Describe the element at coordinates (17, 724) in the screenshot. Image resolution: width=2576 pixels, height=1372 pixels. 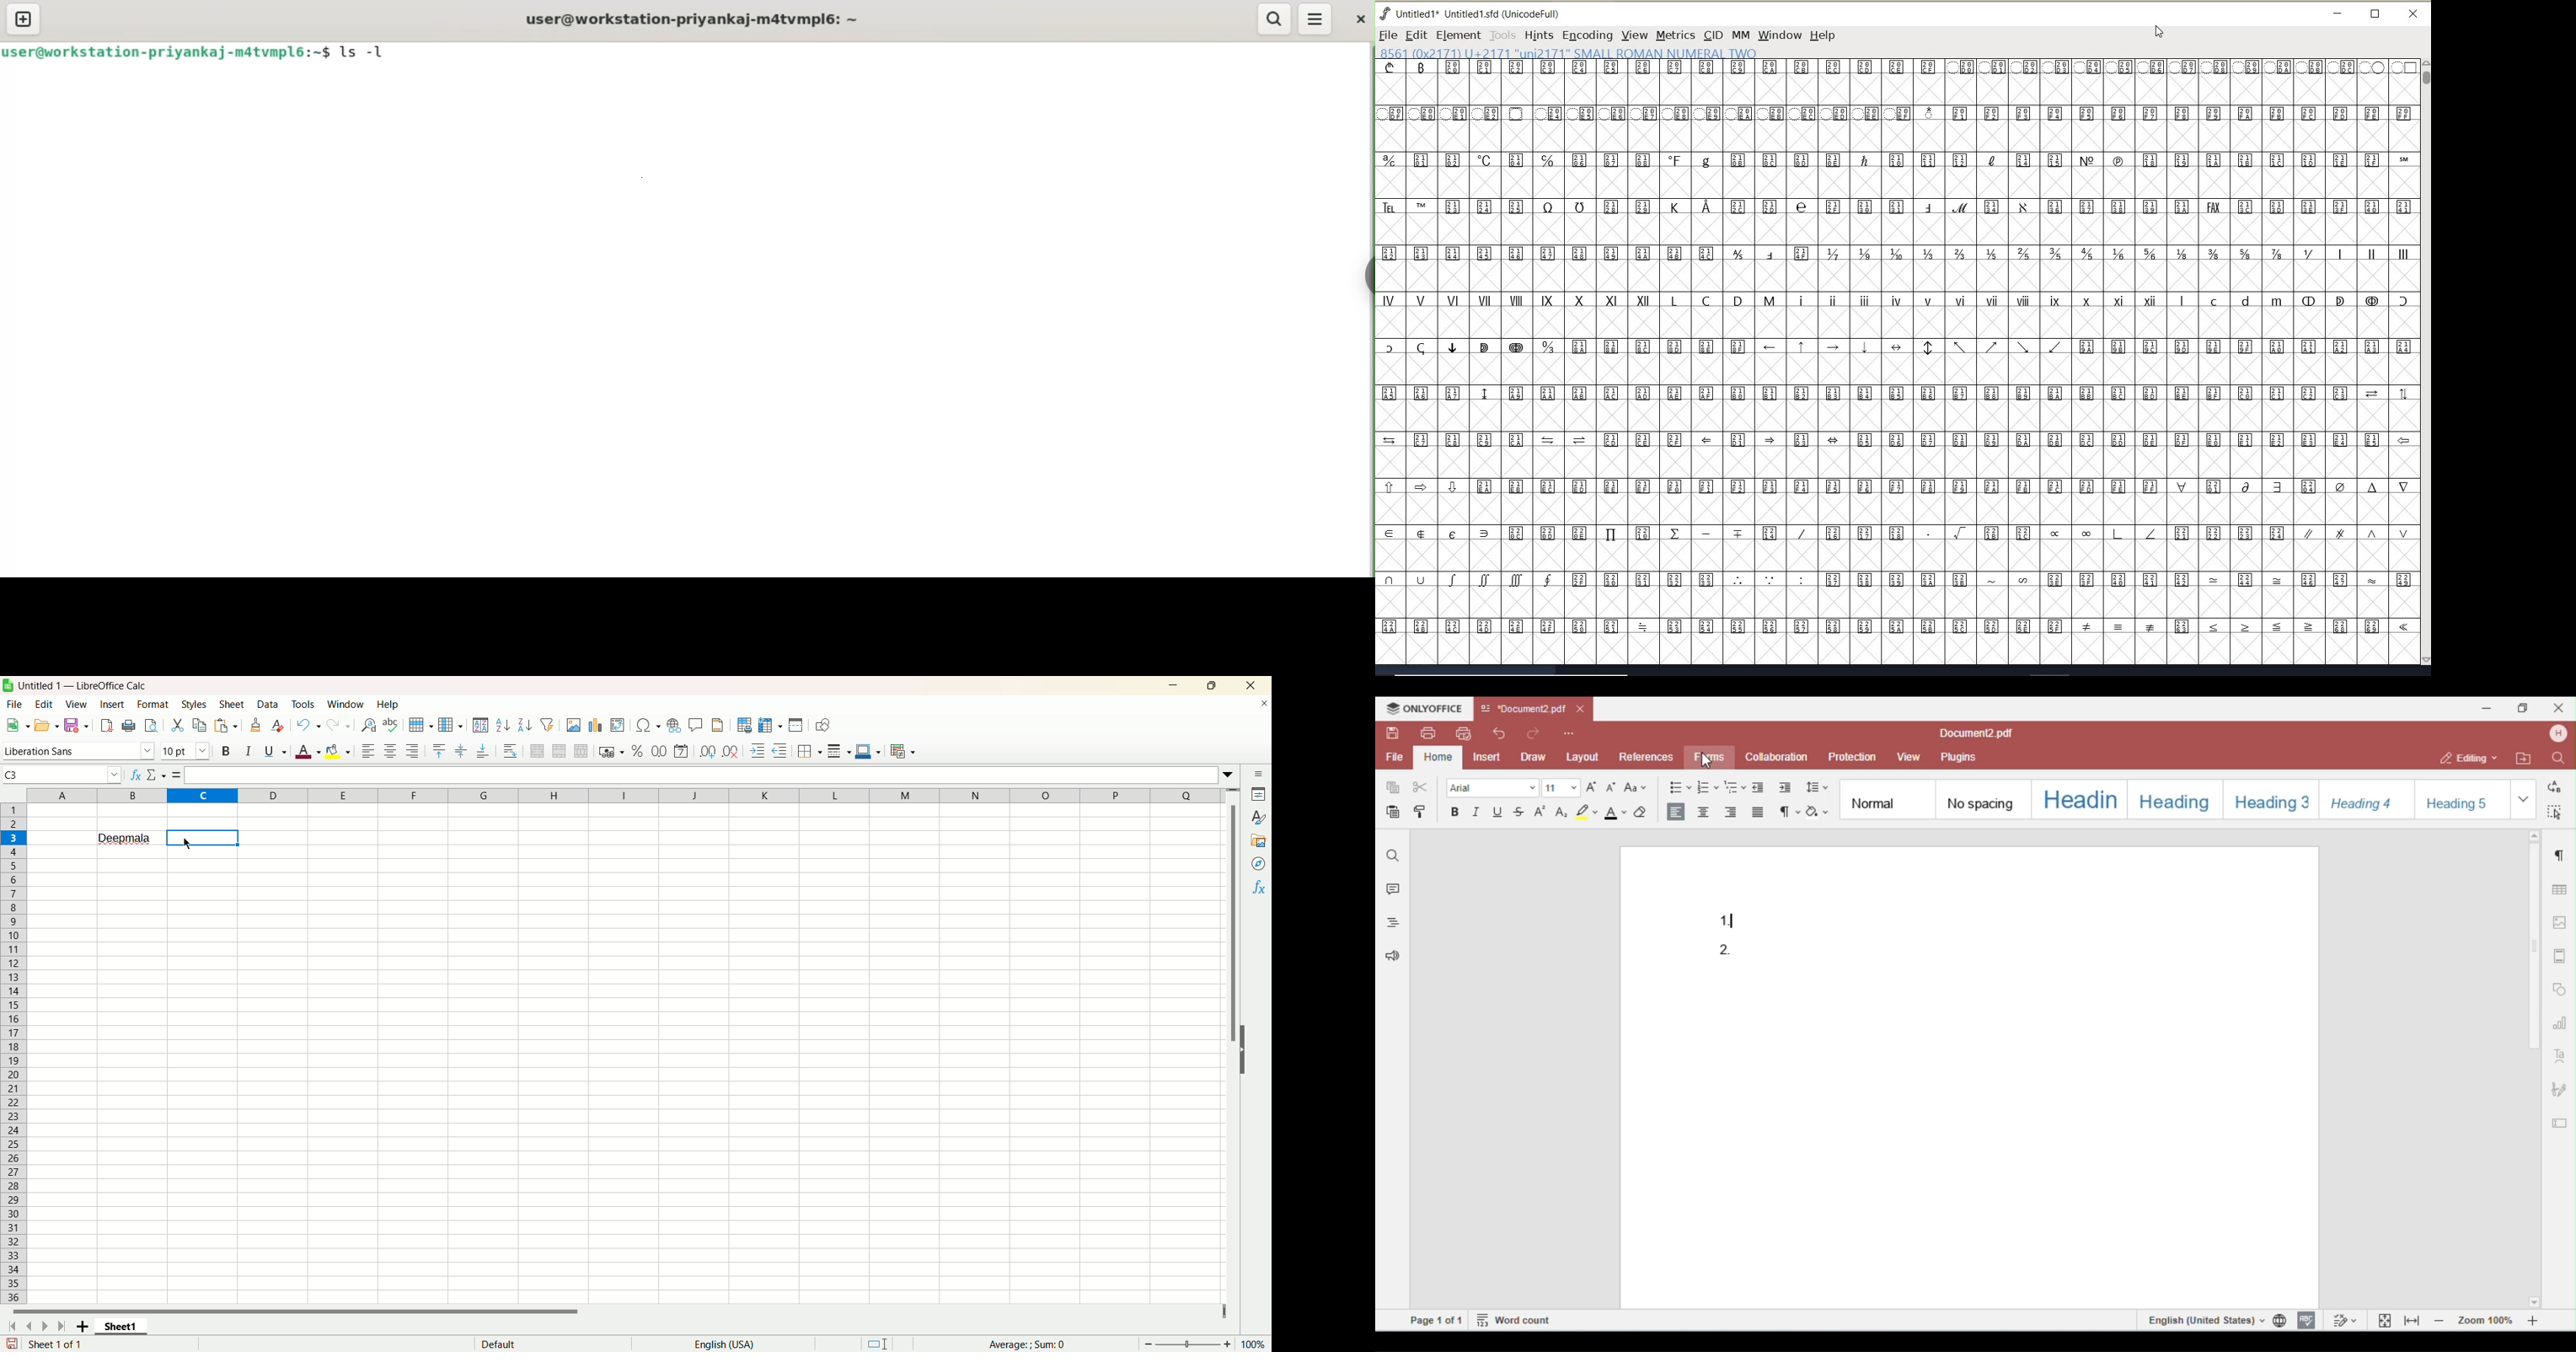
I see `New` at that location.